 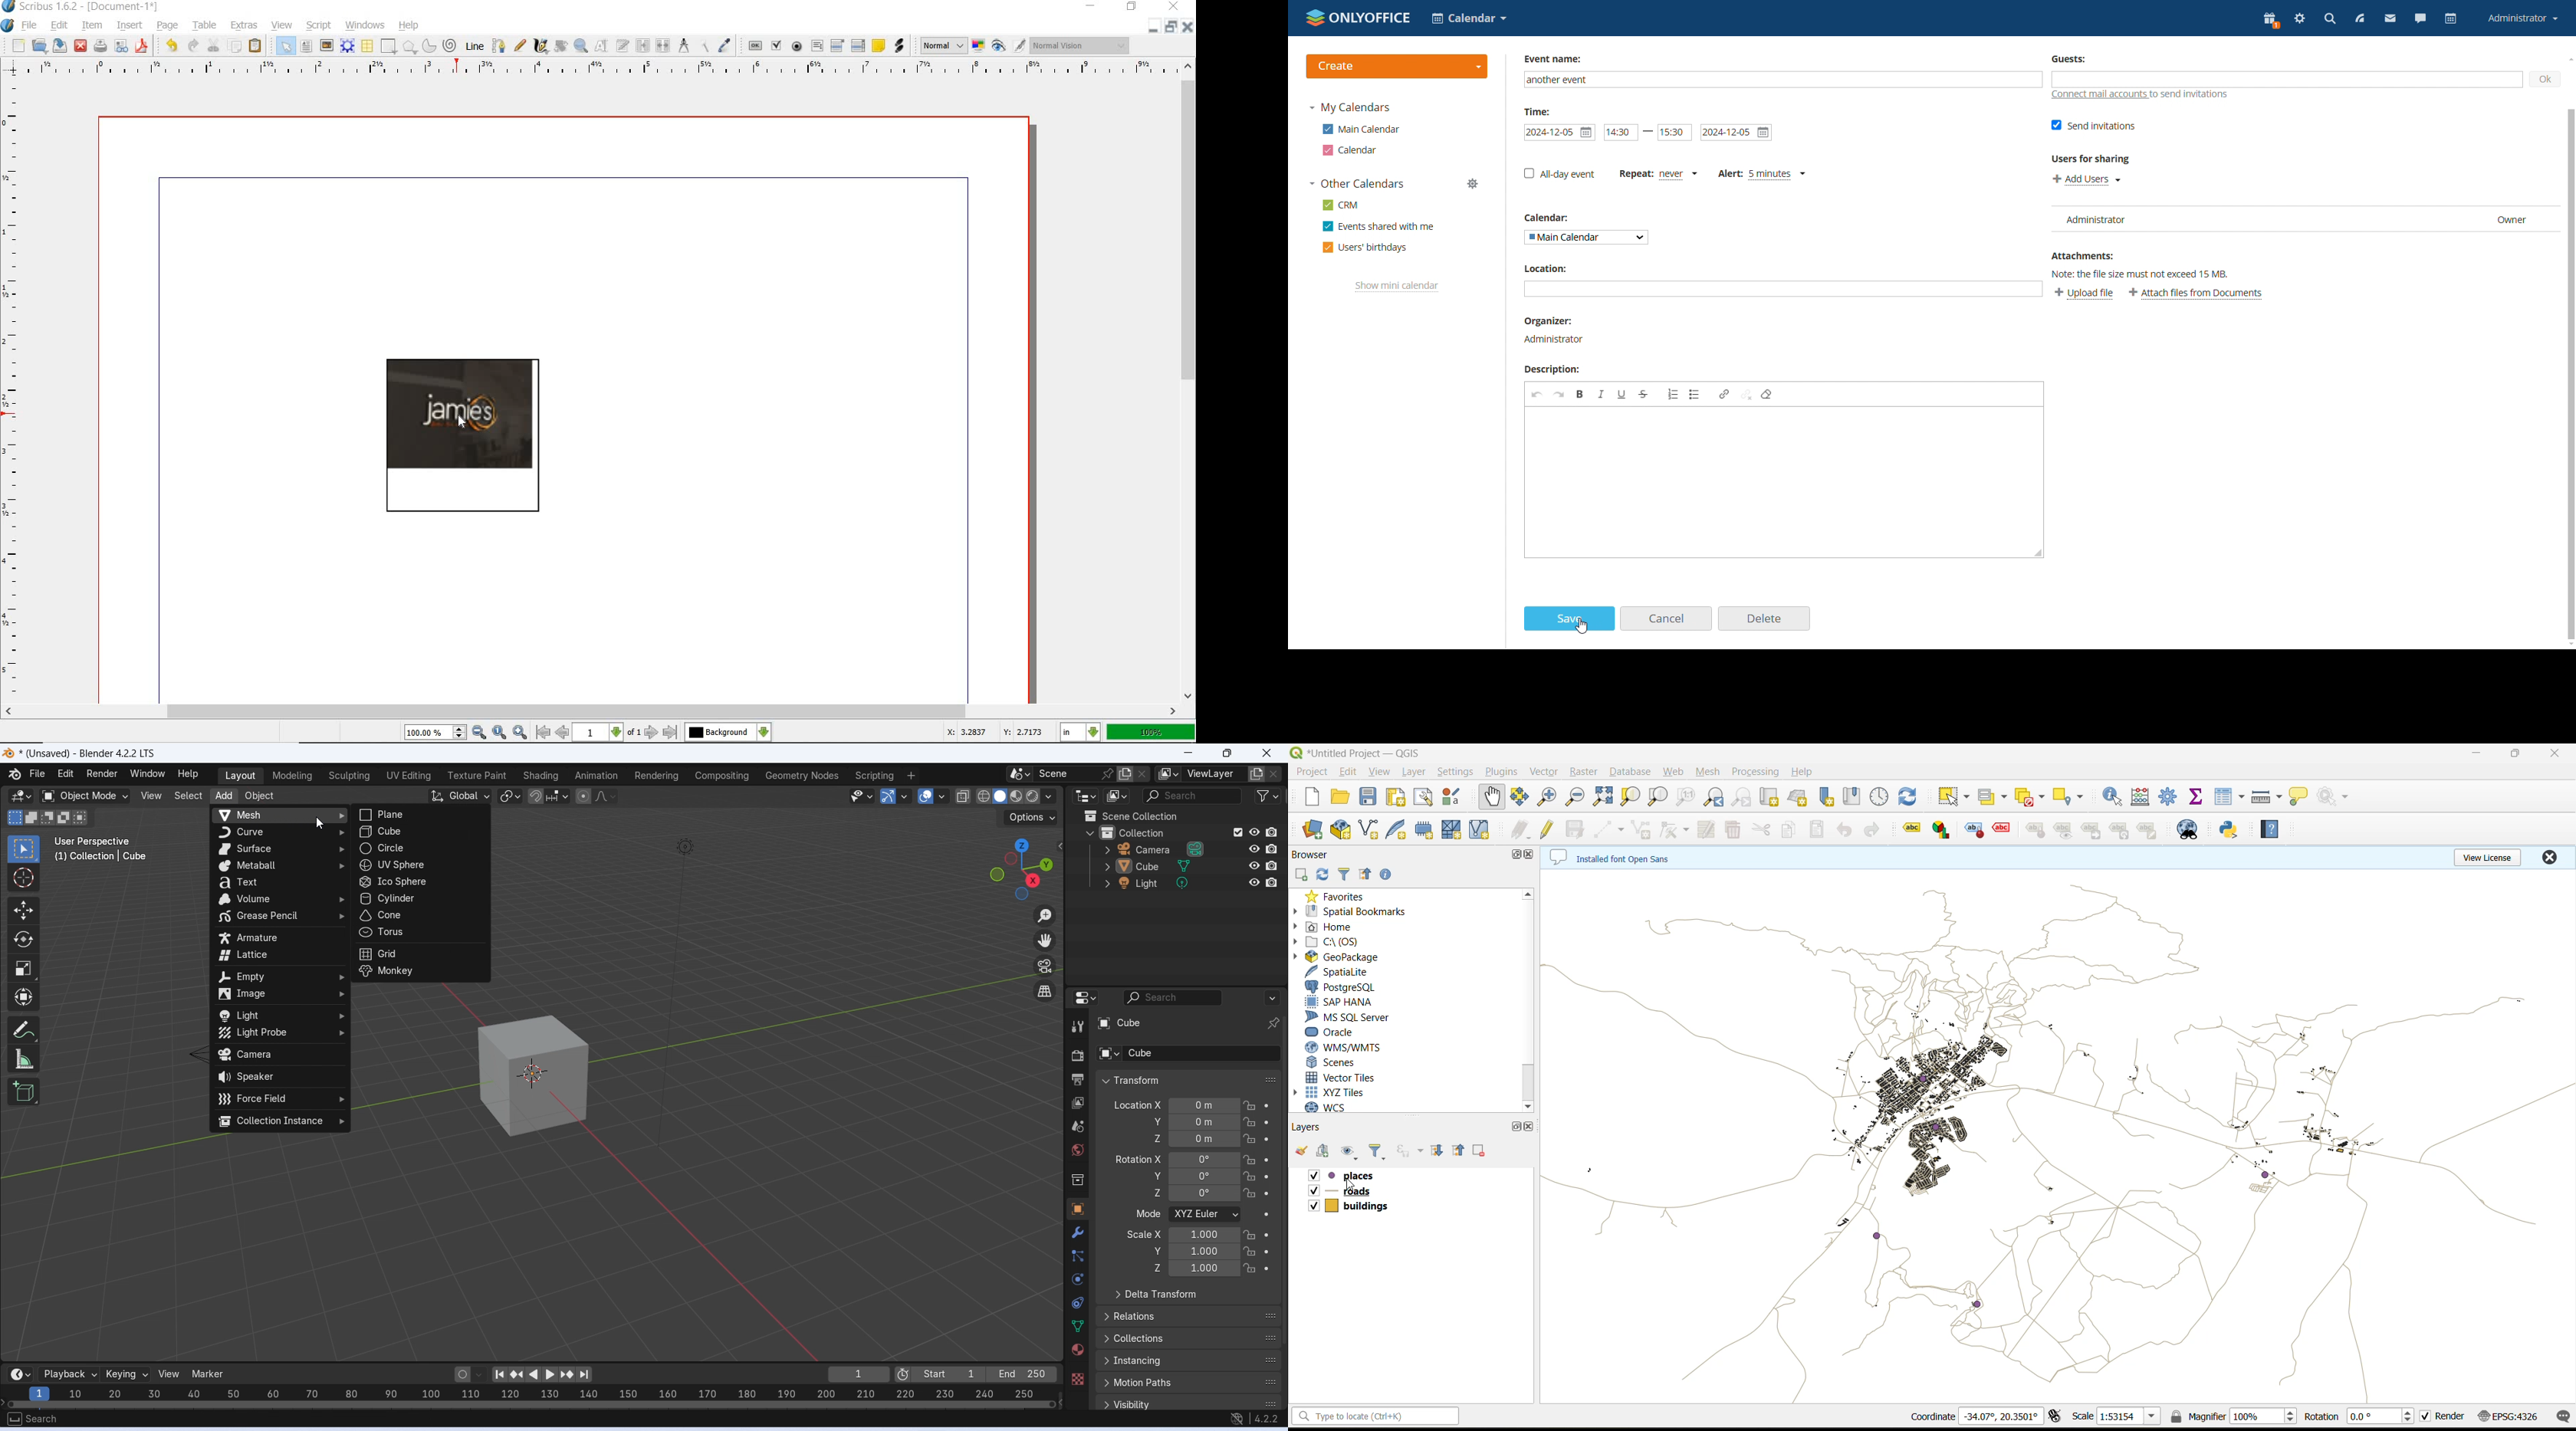 I want to click on mesh layer, so click(x=1455, y=831).